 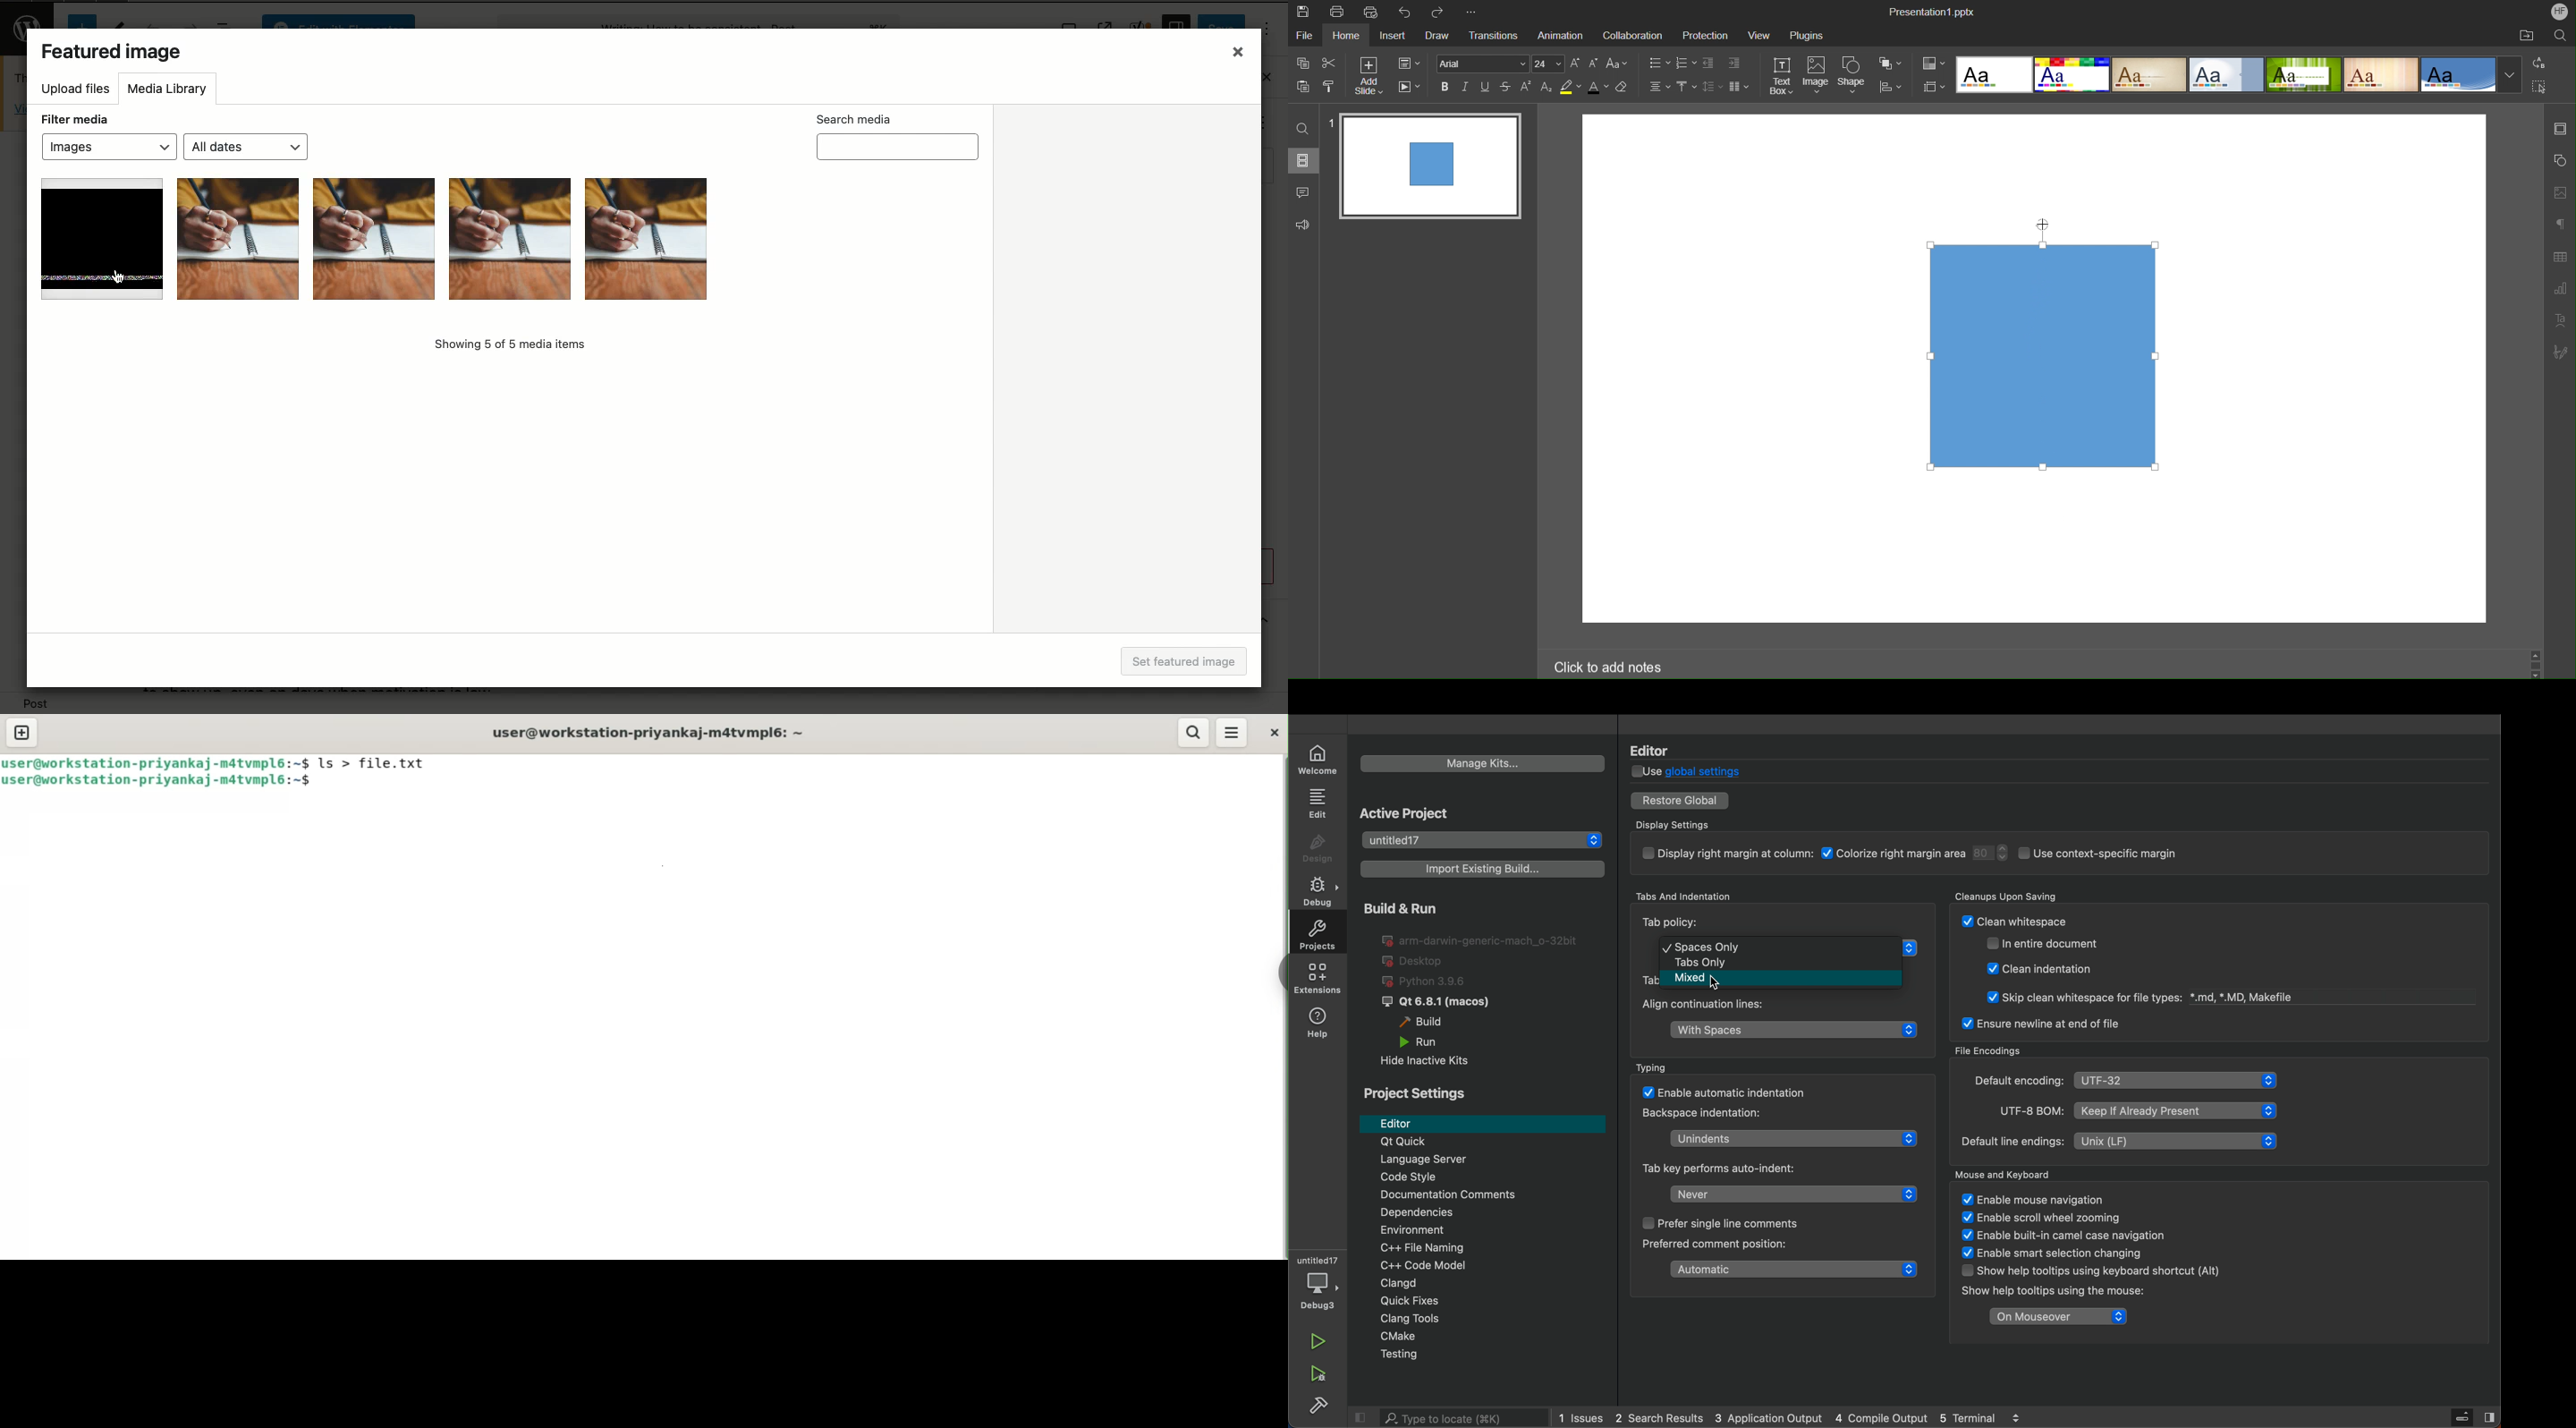 I want to click on build and run, so click(x=1397, y=907).